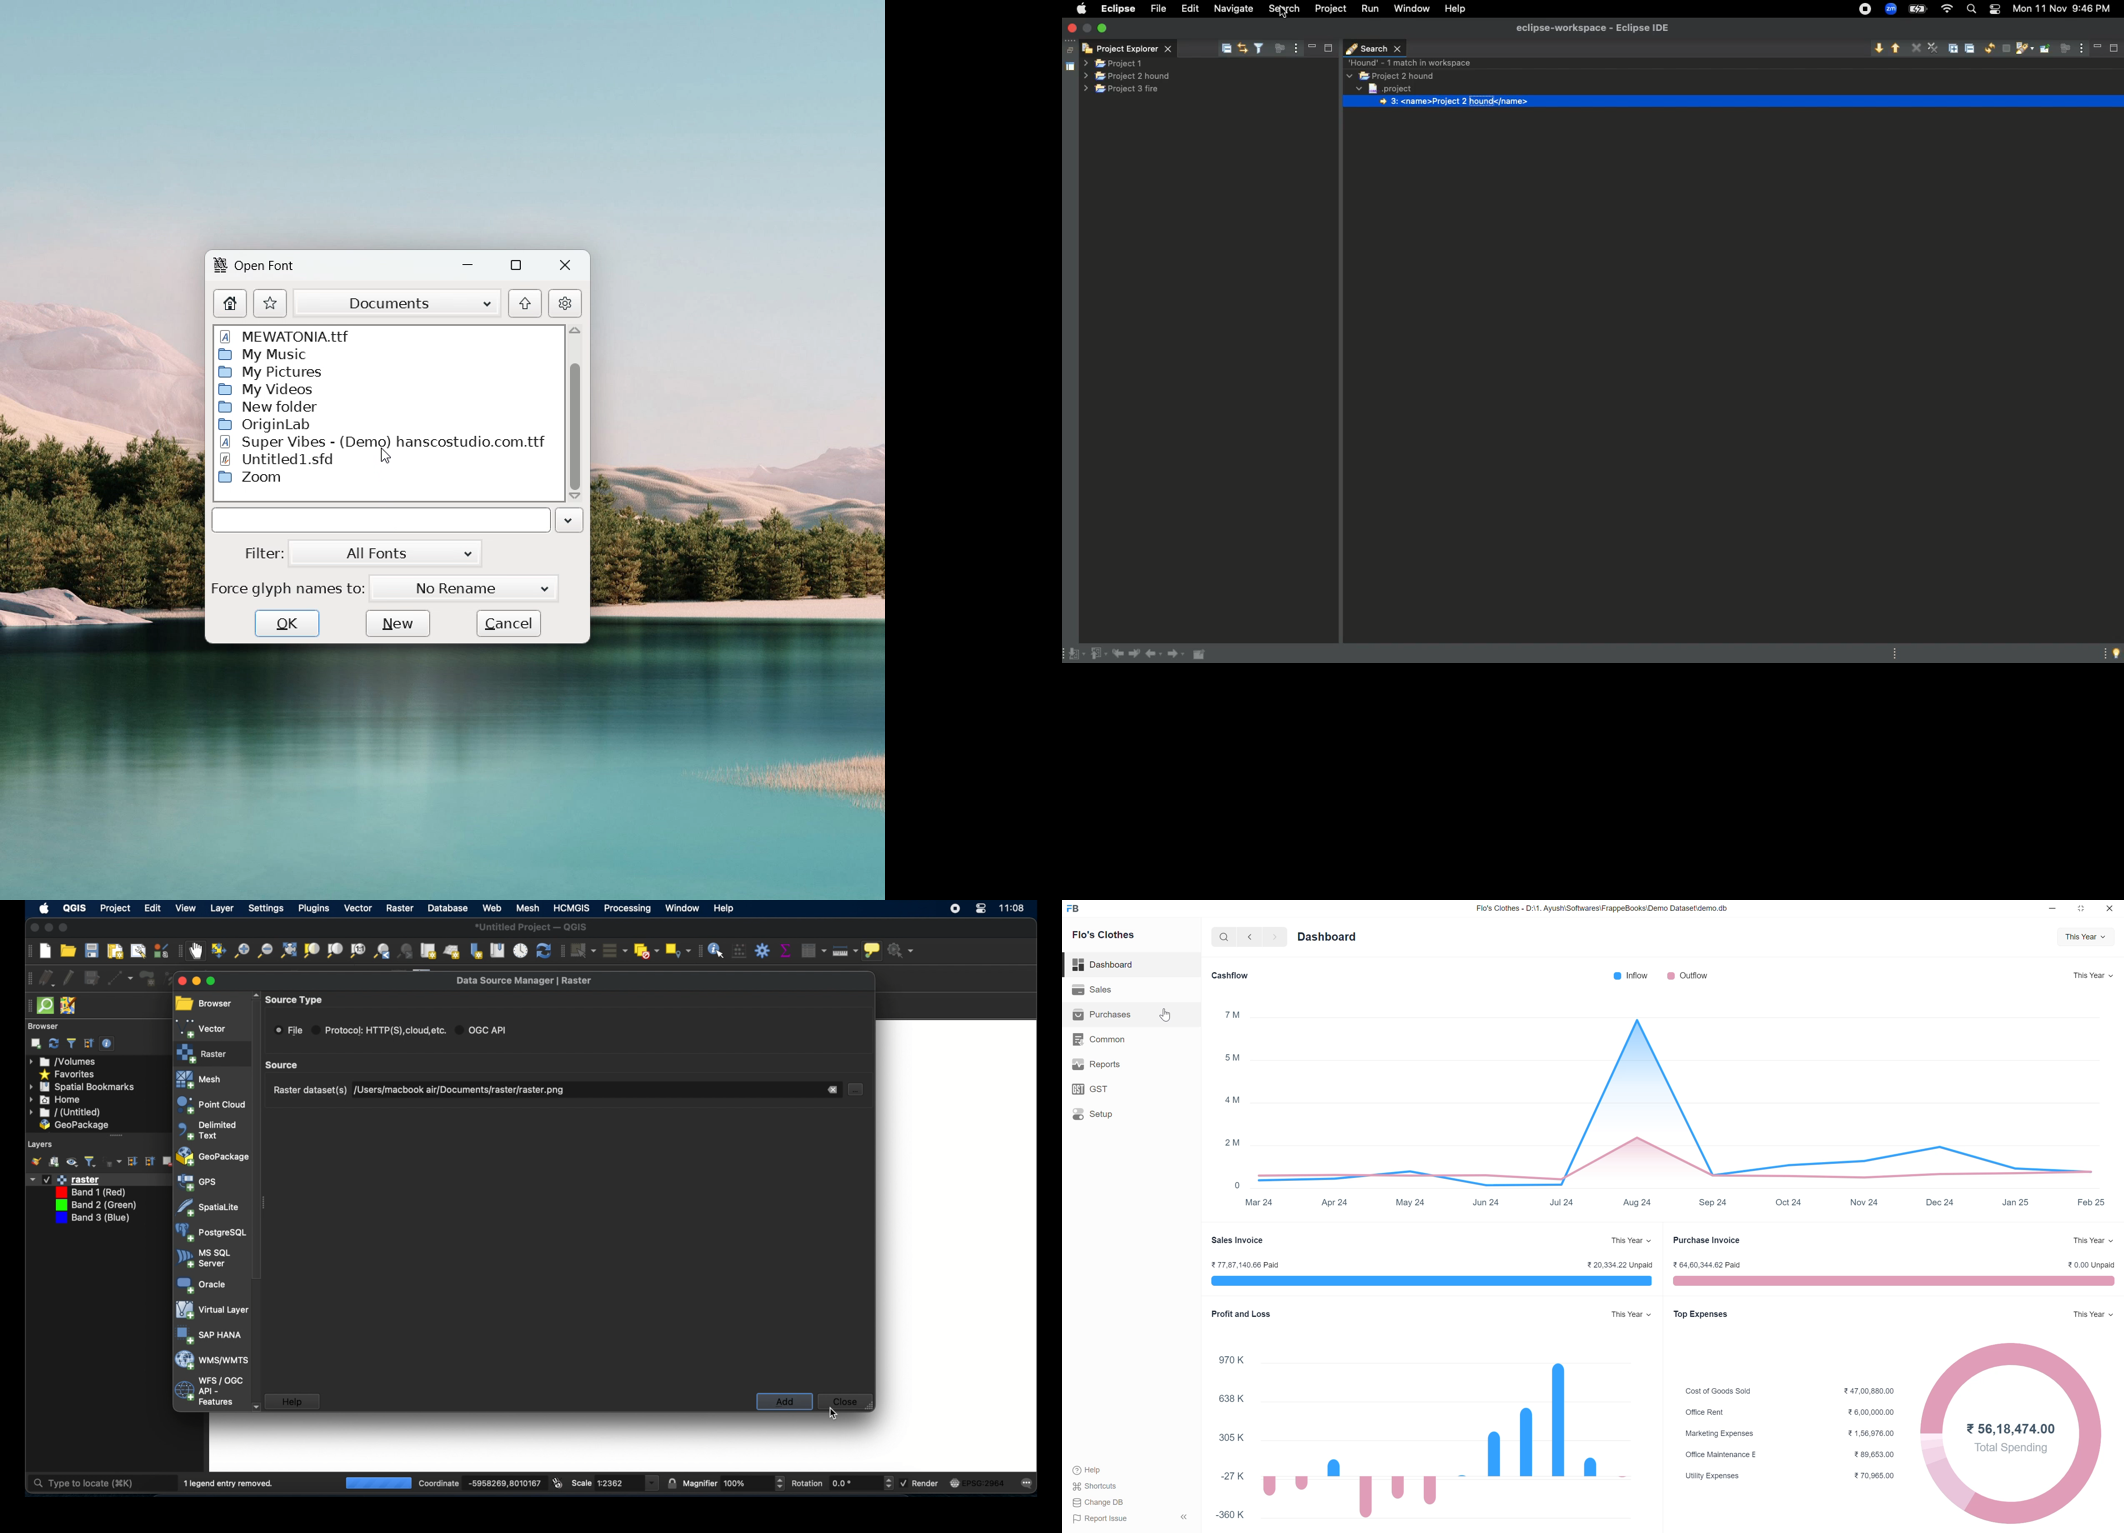  Describe the element at coordinates (112, 1162) in the screenshot. I see `filter layer by expression` at that location.